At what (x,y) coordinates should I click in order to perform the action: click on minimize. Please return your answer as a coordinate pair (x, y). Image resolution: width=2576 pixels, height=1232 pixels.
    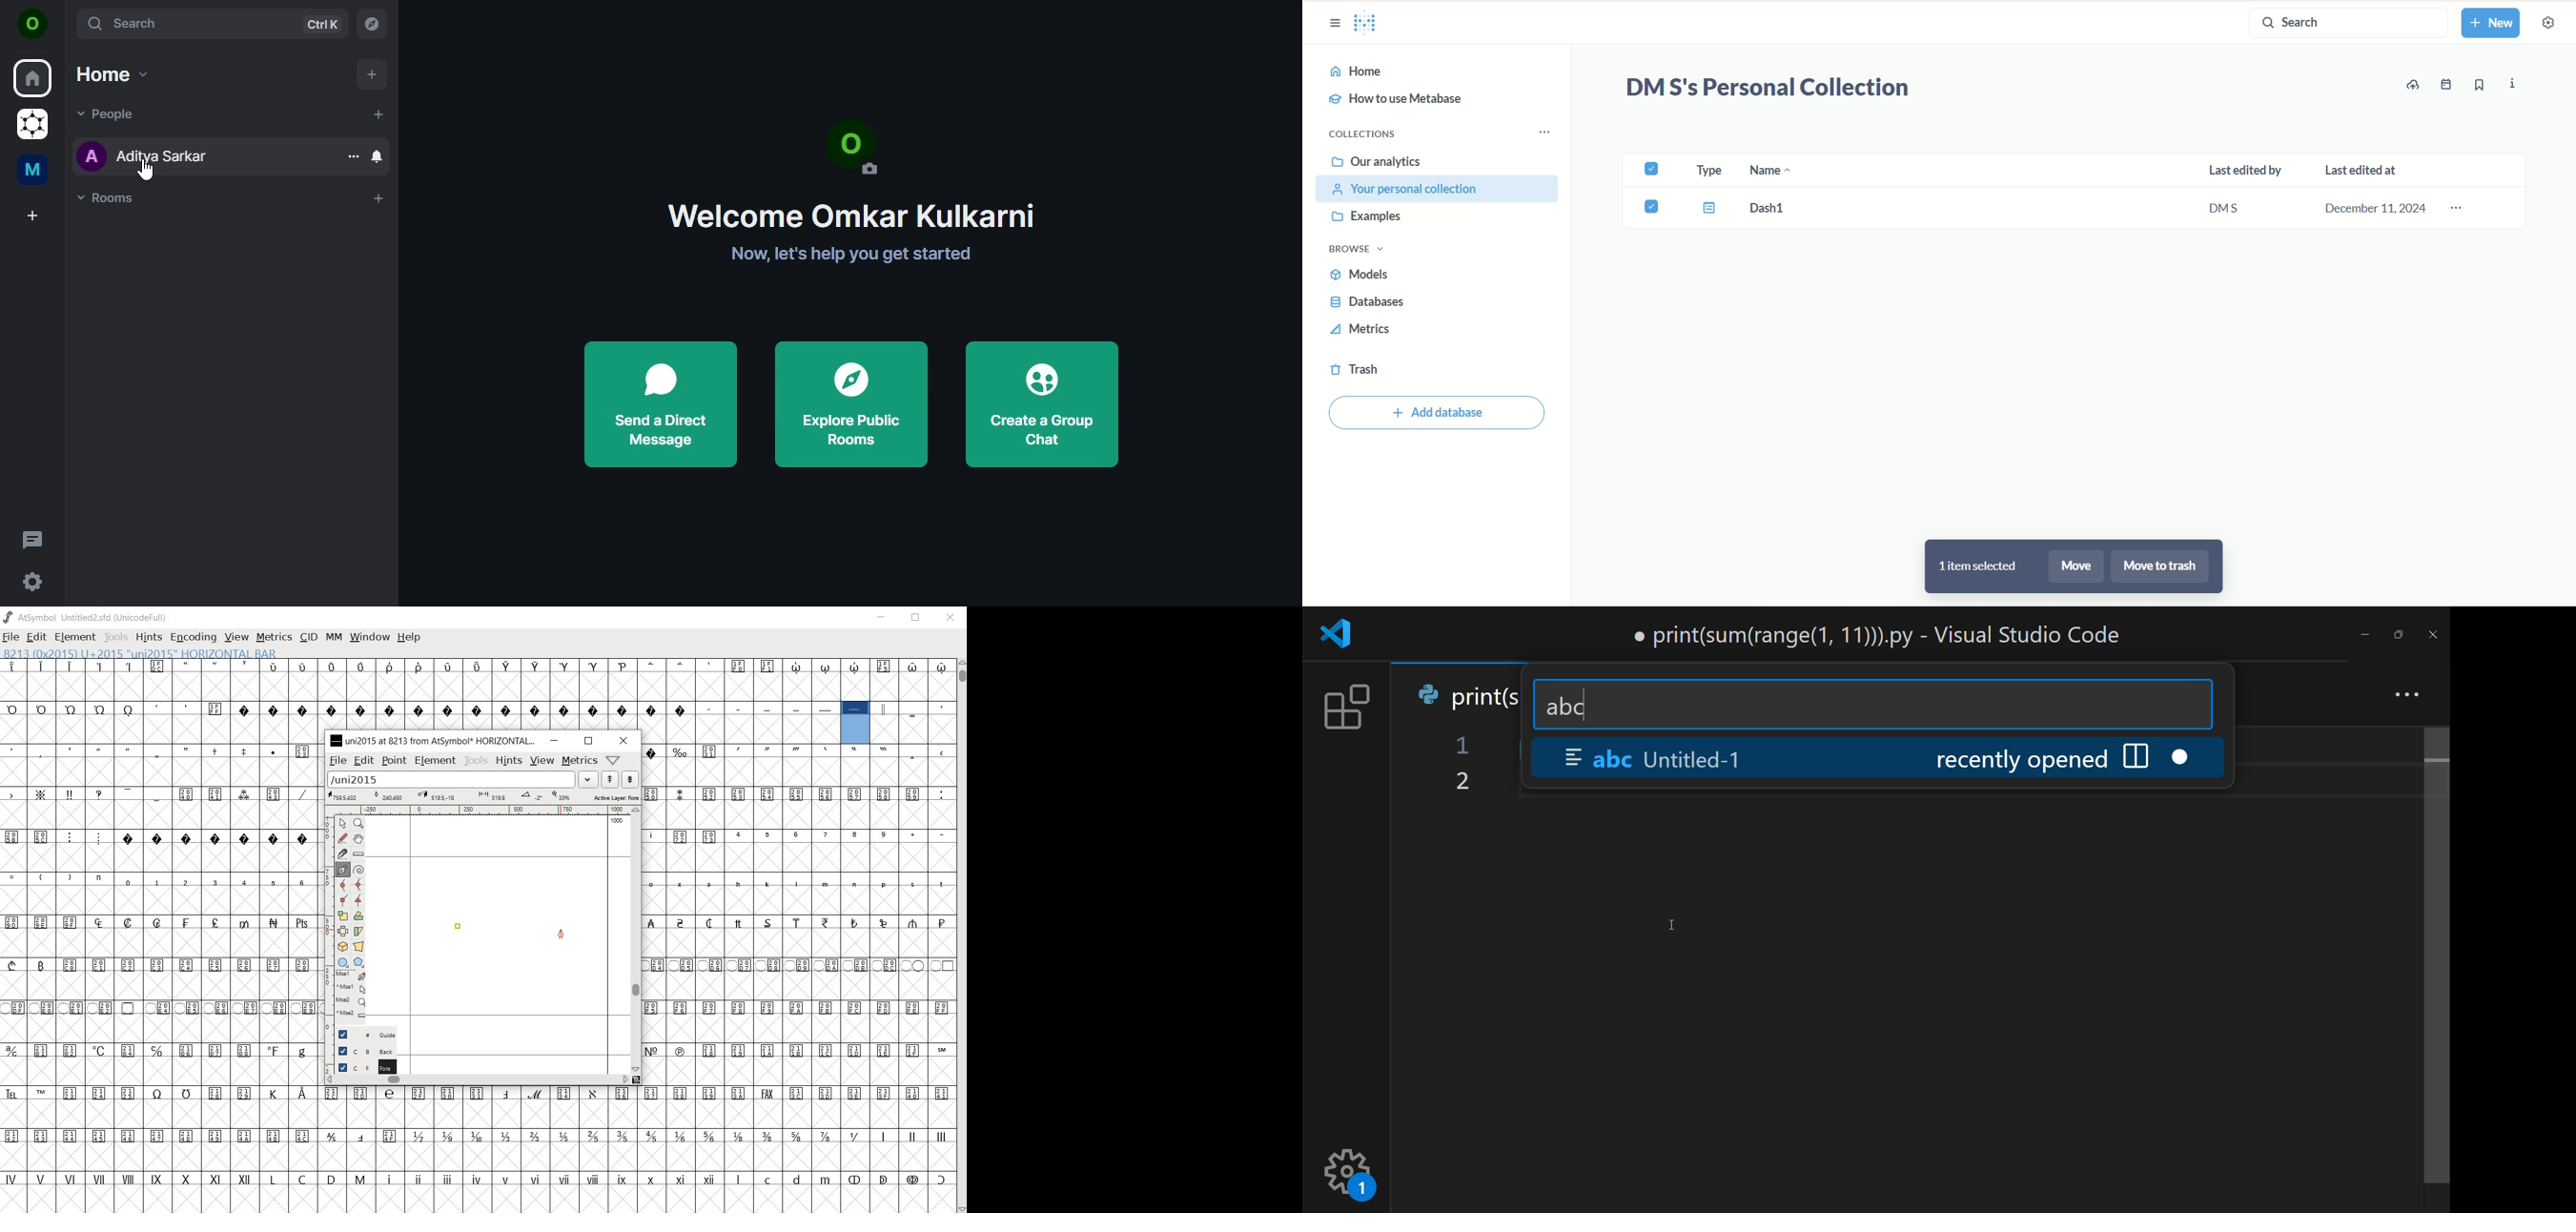
    Looking at the image, I should click on (2364, 635).